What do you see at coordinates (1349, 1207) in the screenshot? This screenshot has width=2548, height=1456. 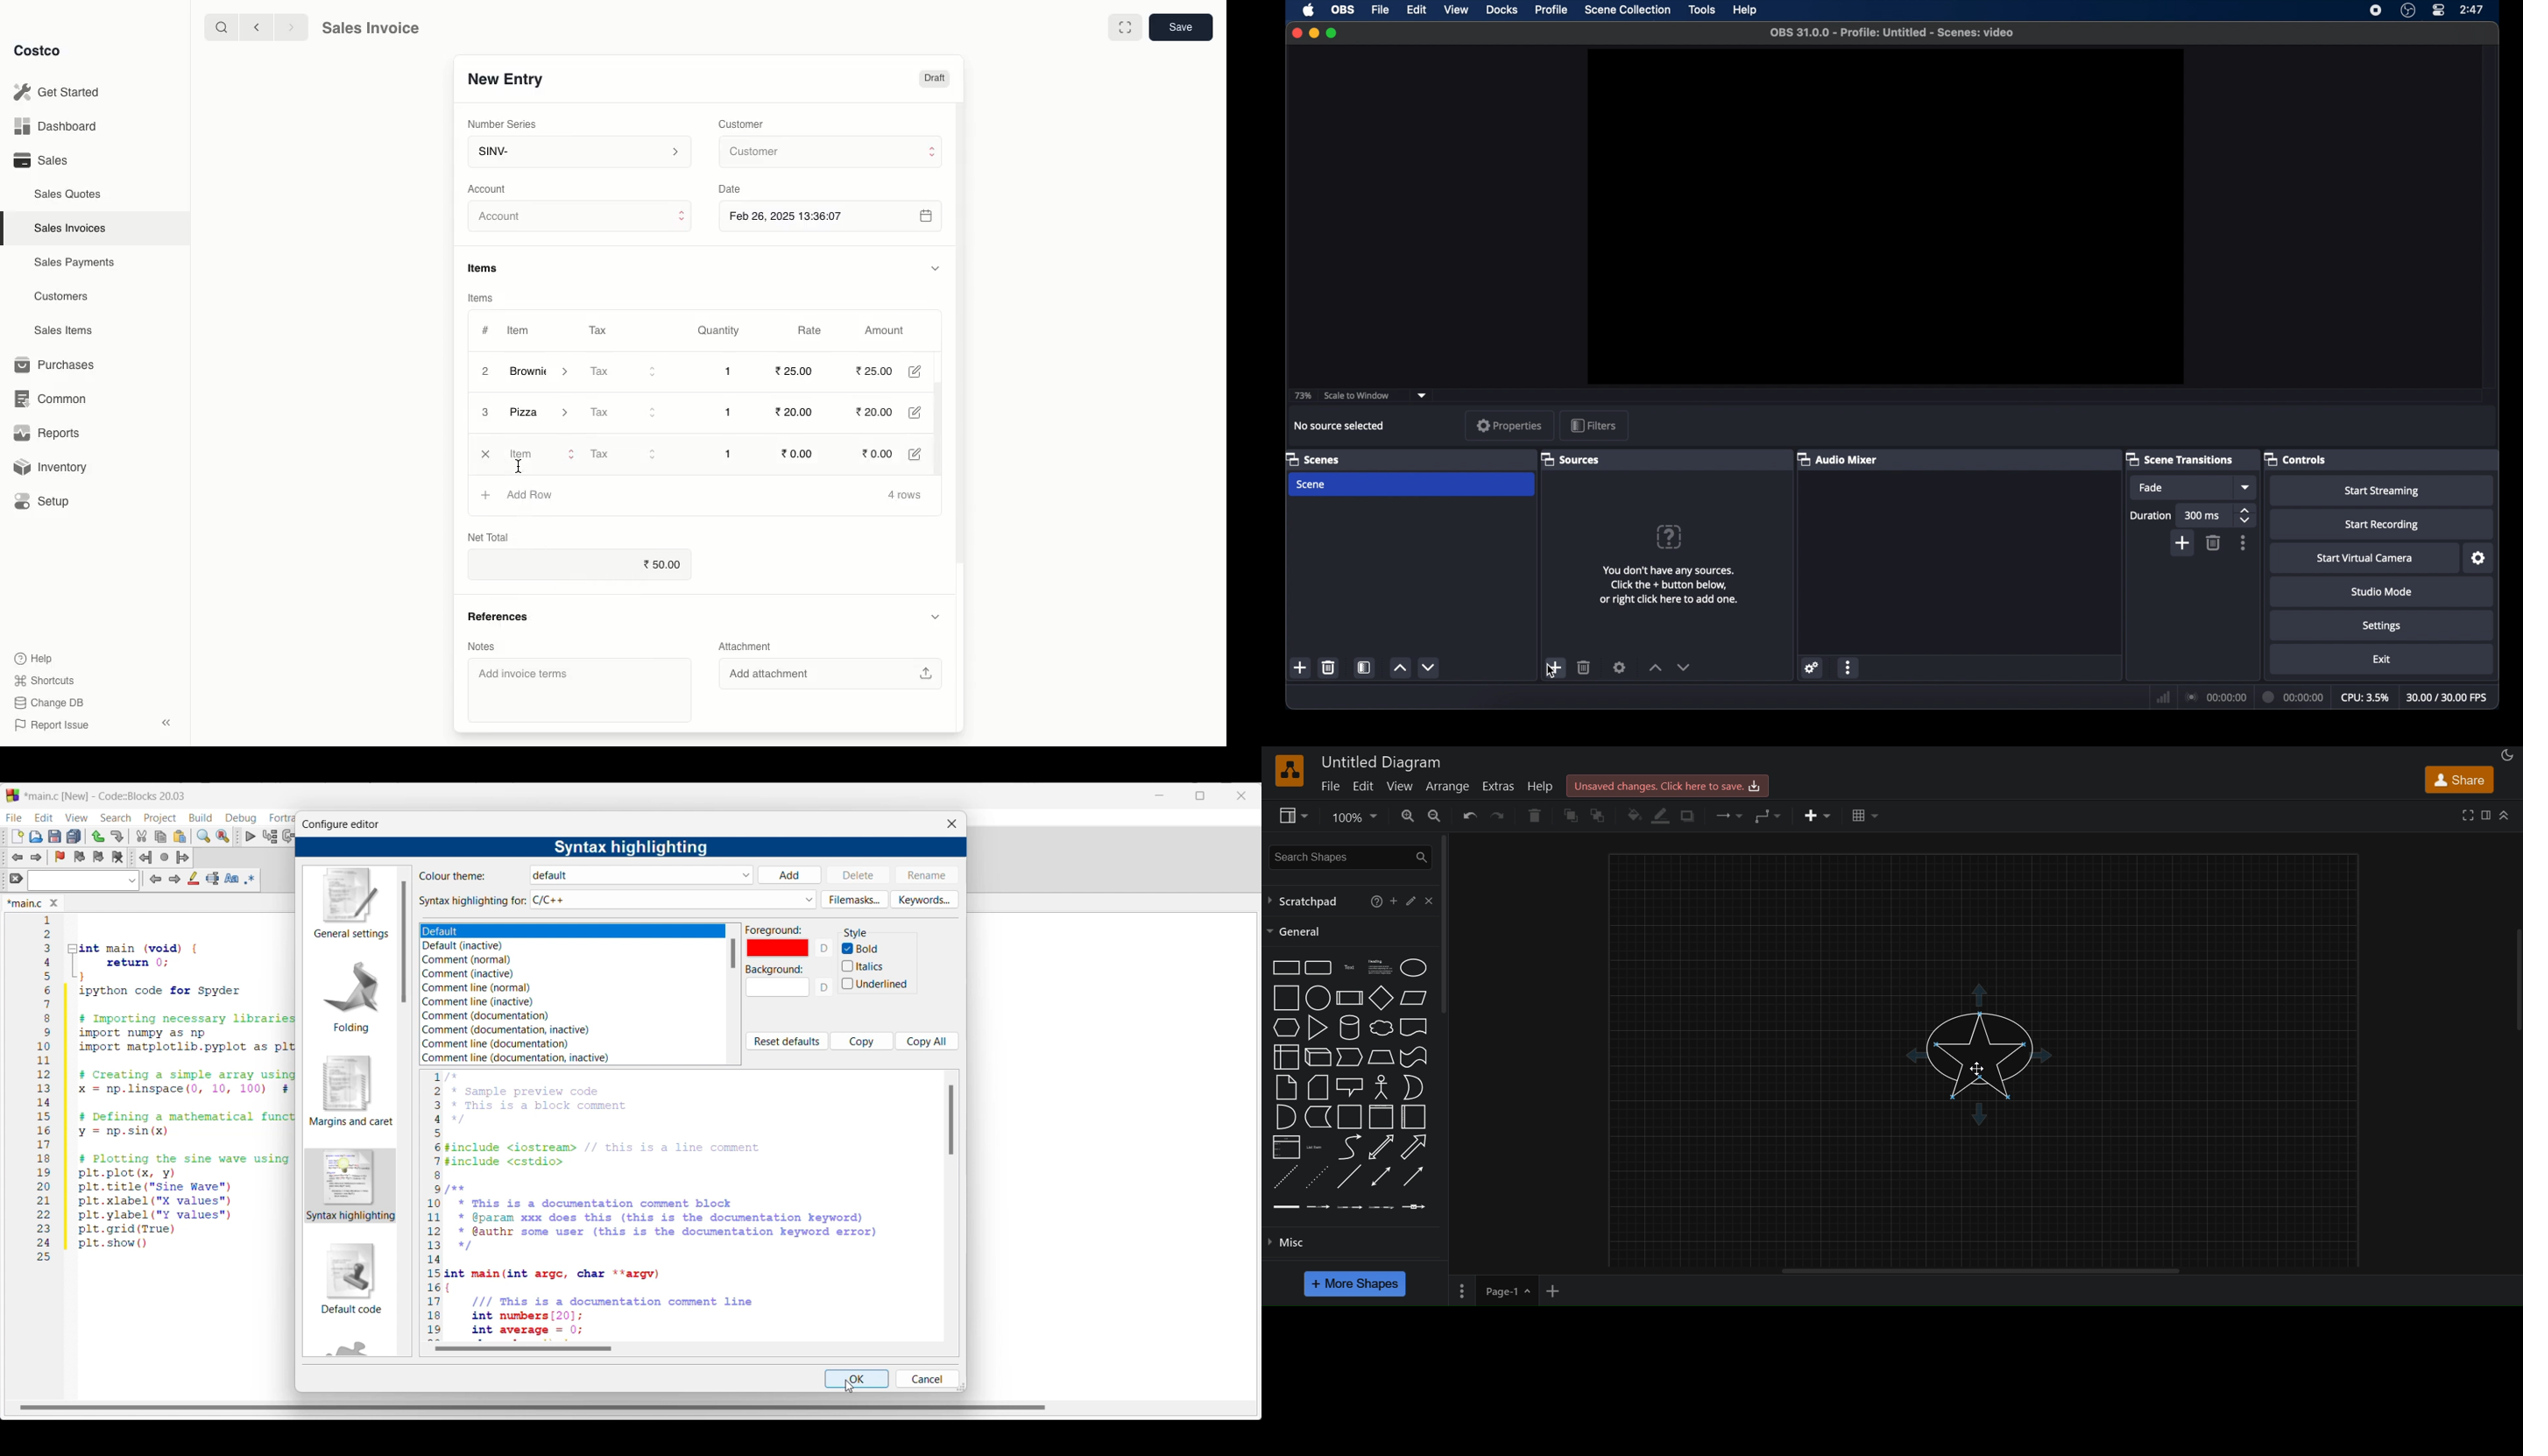 I see `connetor with 2 lable` at bounding box center [1349, 1207].